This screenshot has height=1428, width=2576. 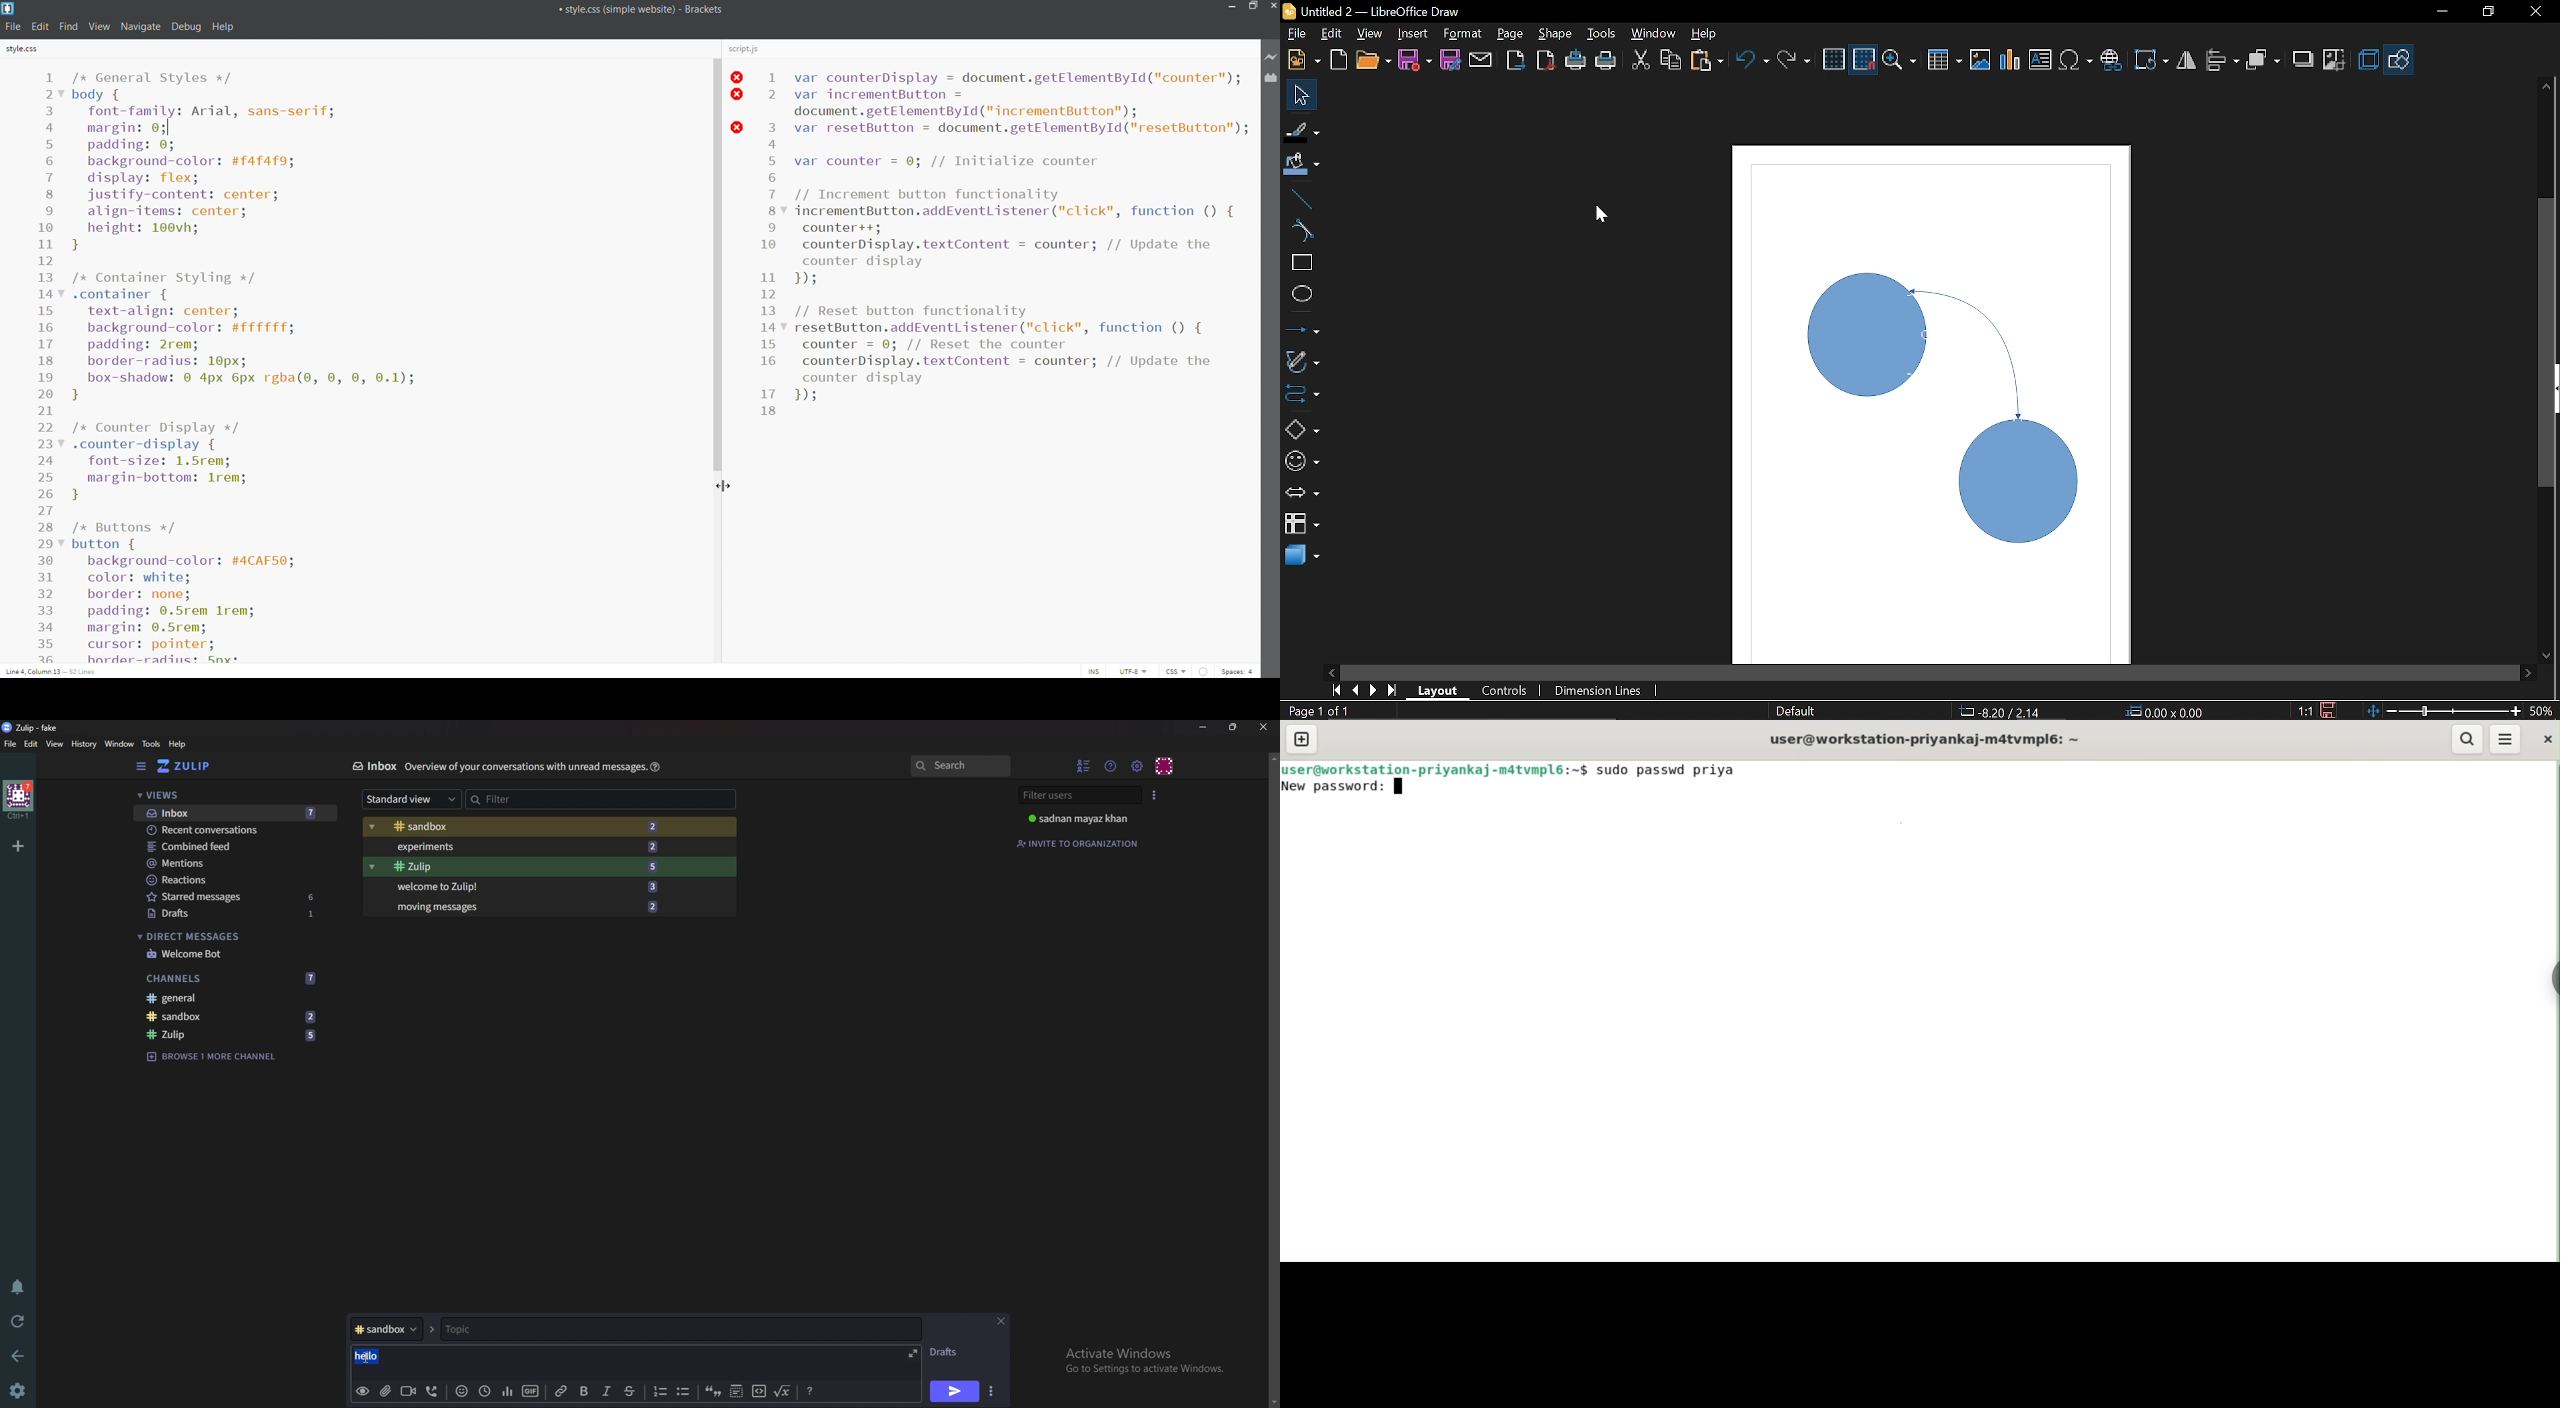 What do you see at coordinates (1300, 169) in the screenshot?
I see `Fill color` at bounding box center [1300, 169].